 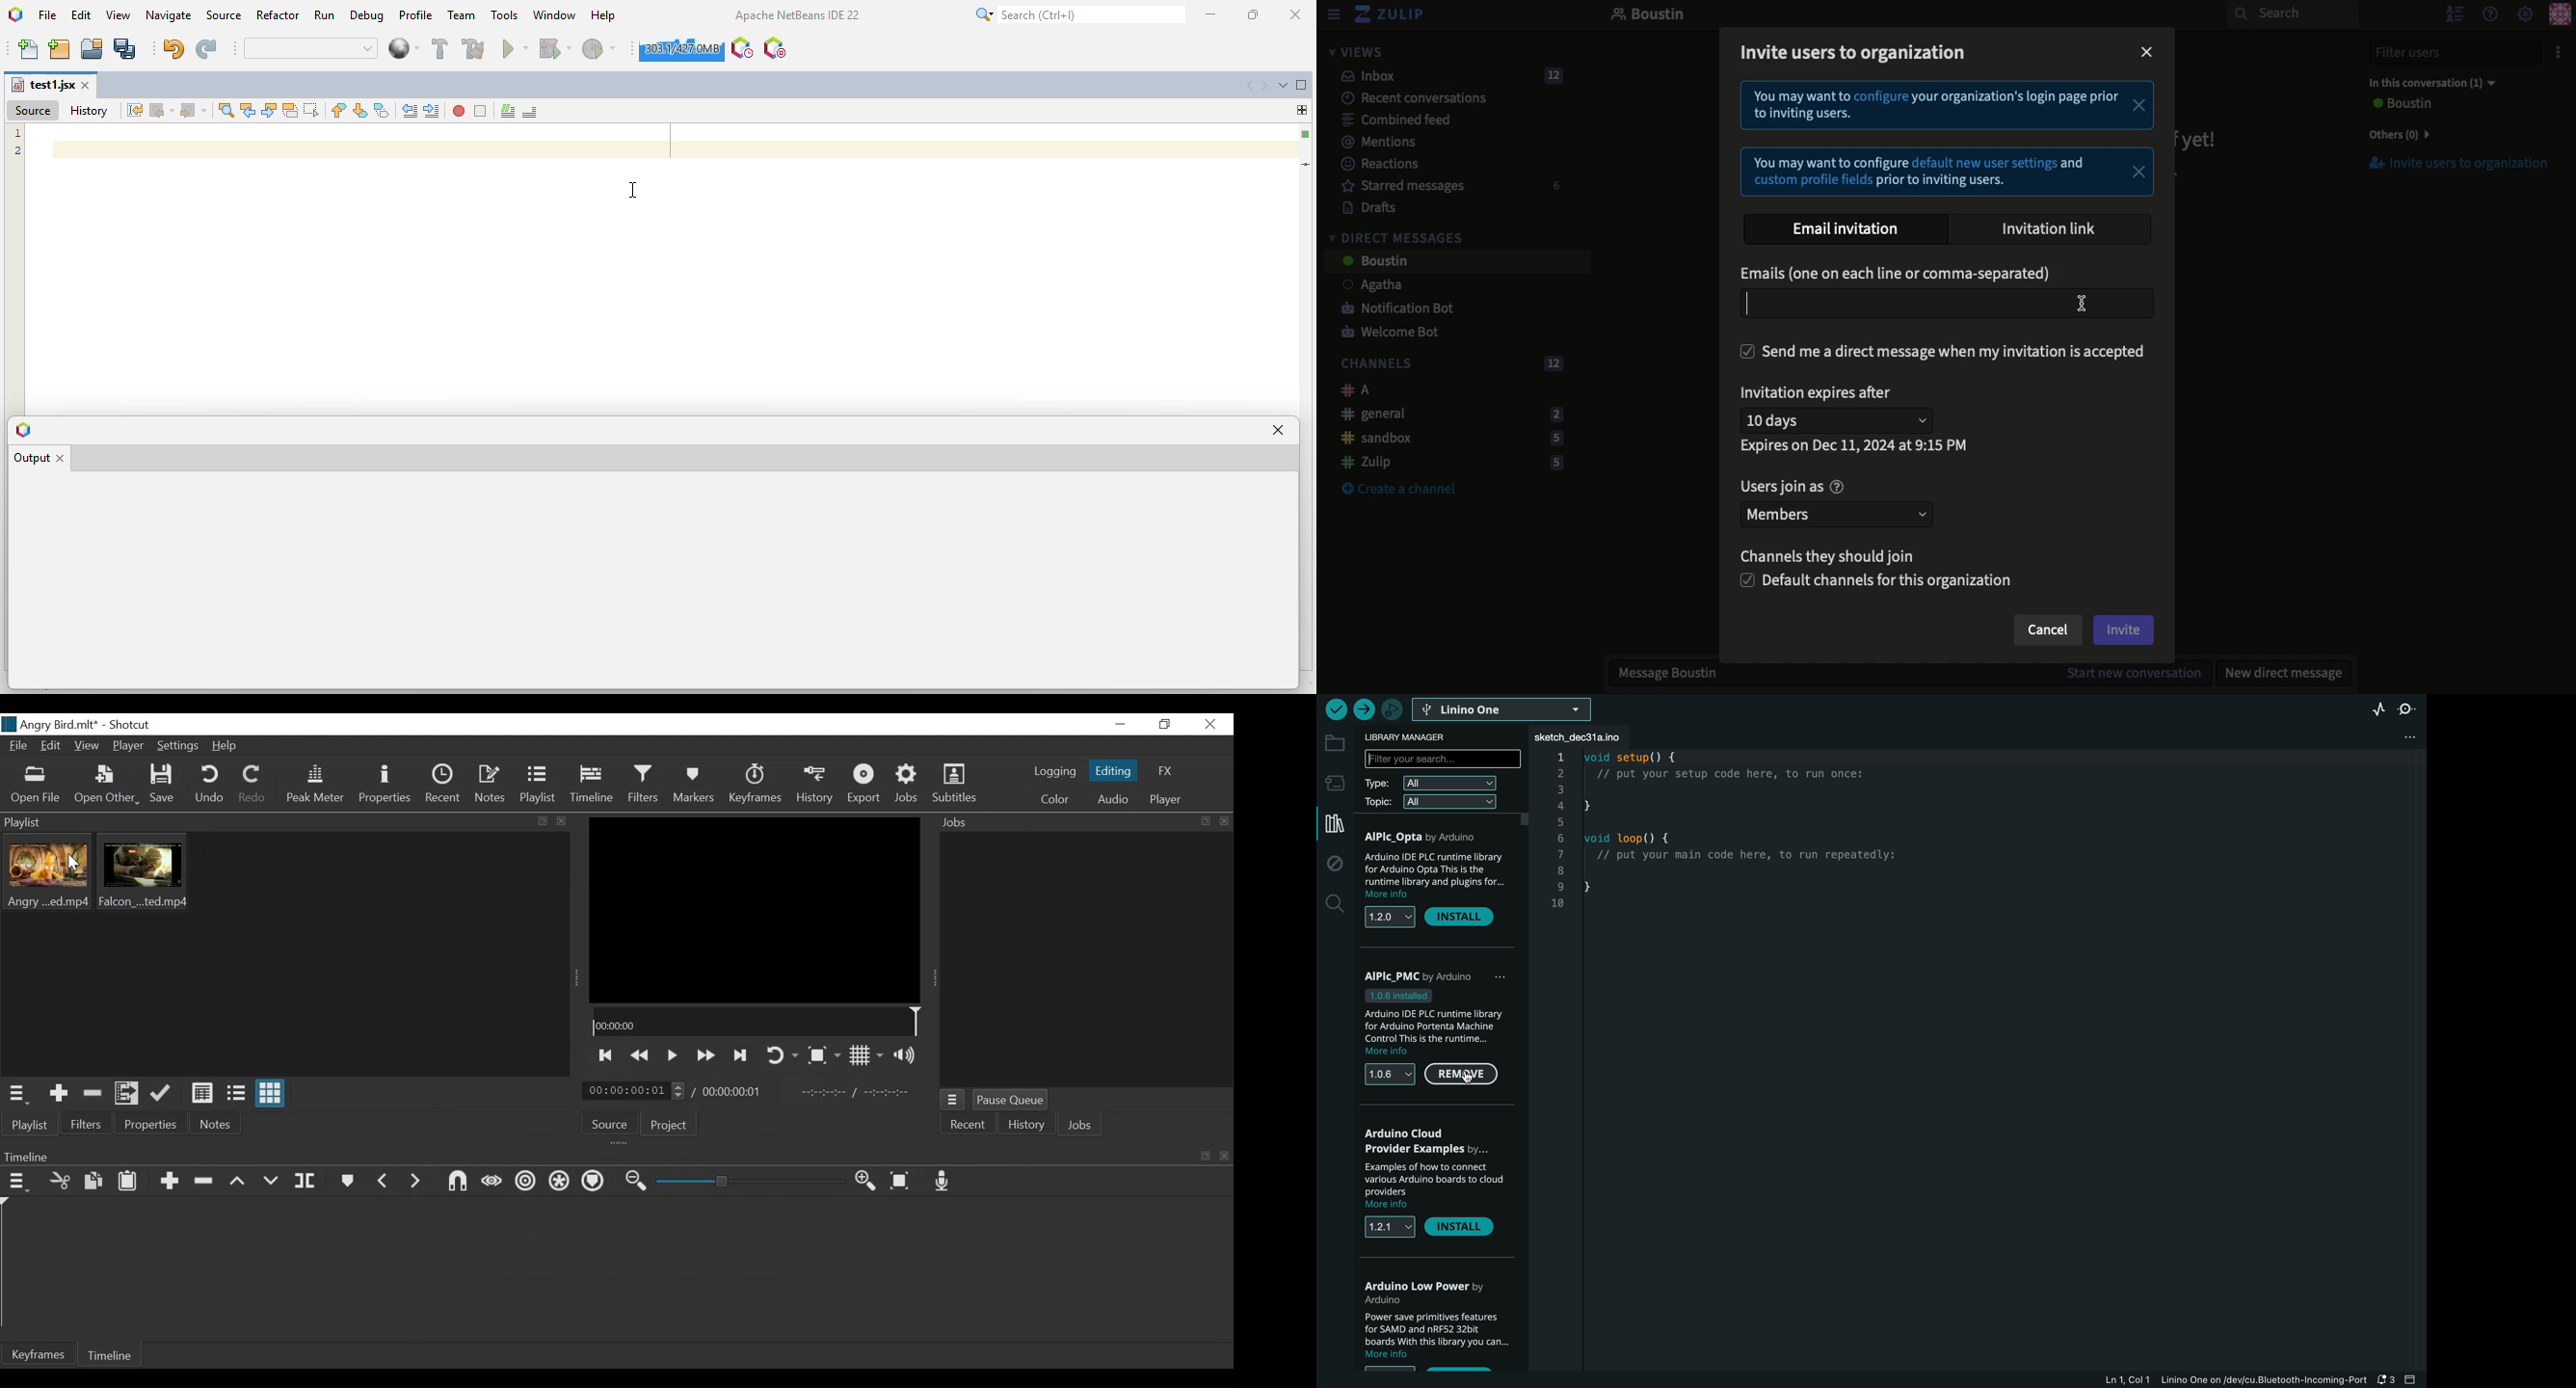 I want to click on Cursor, so click(x=74, y=865).